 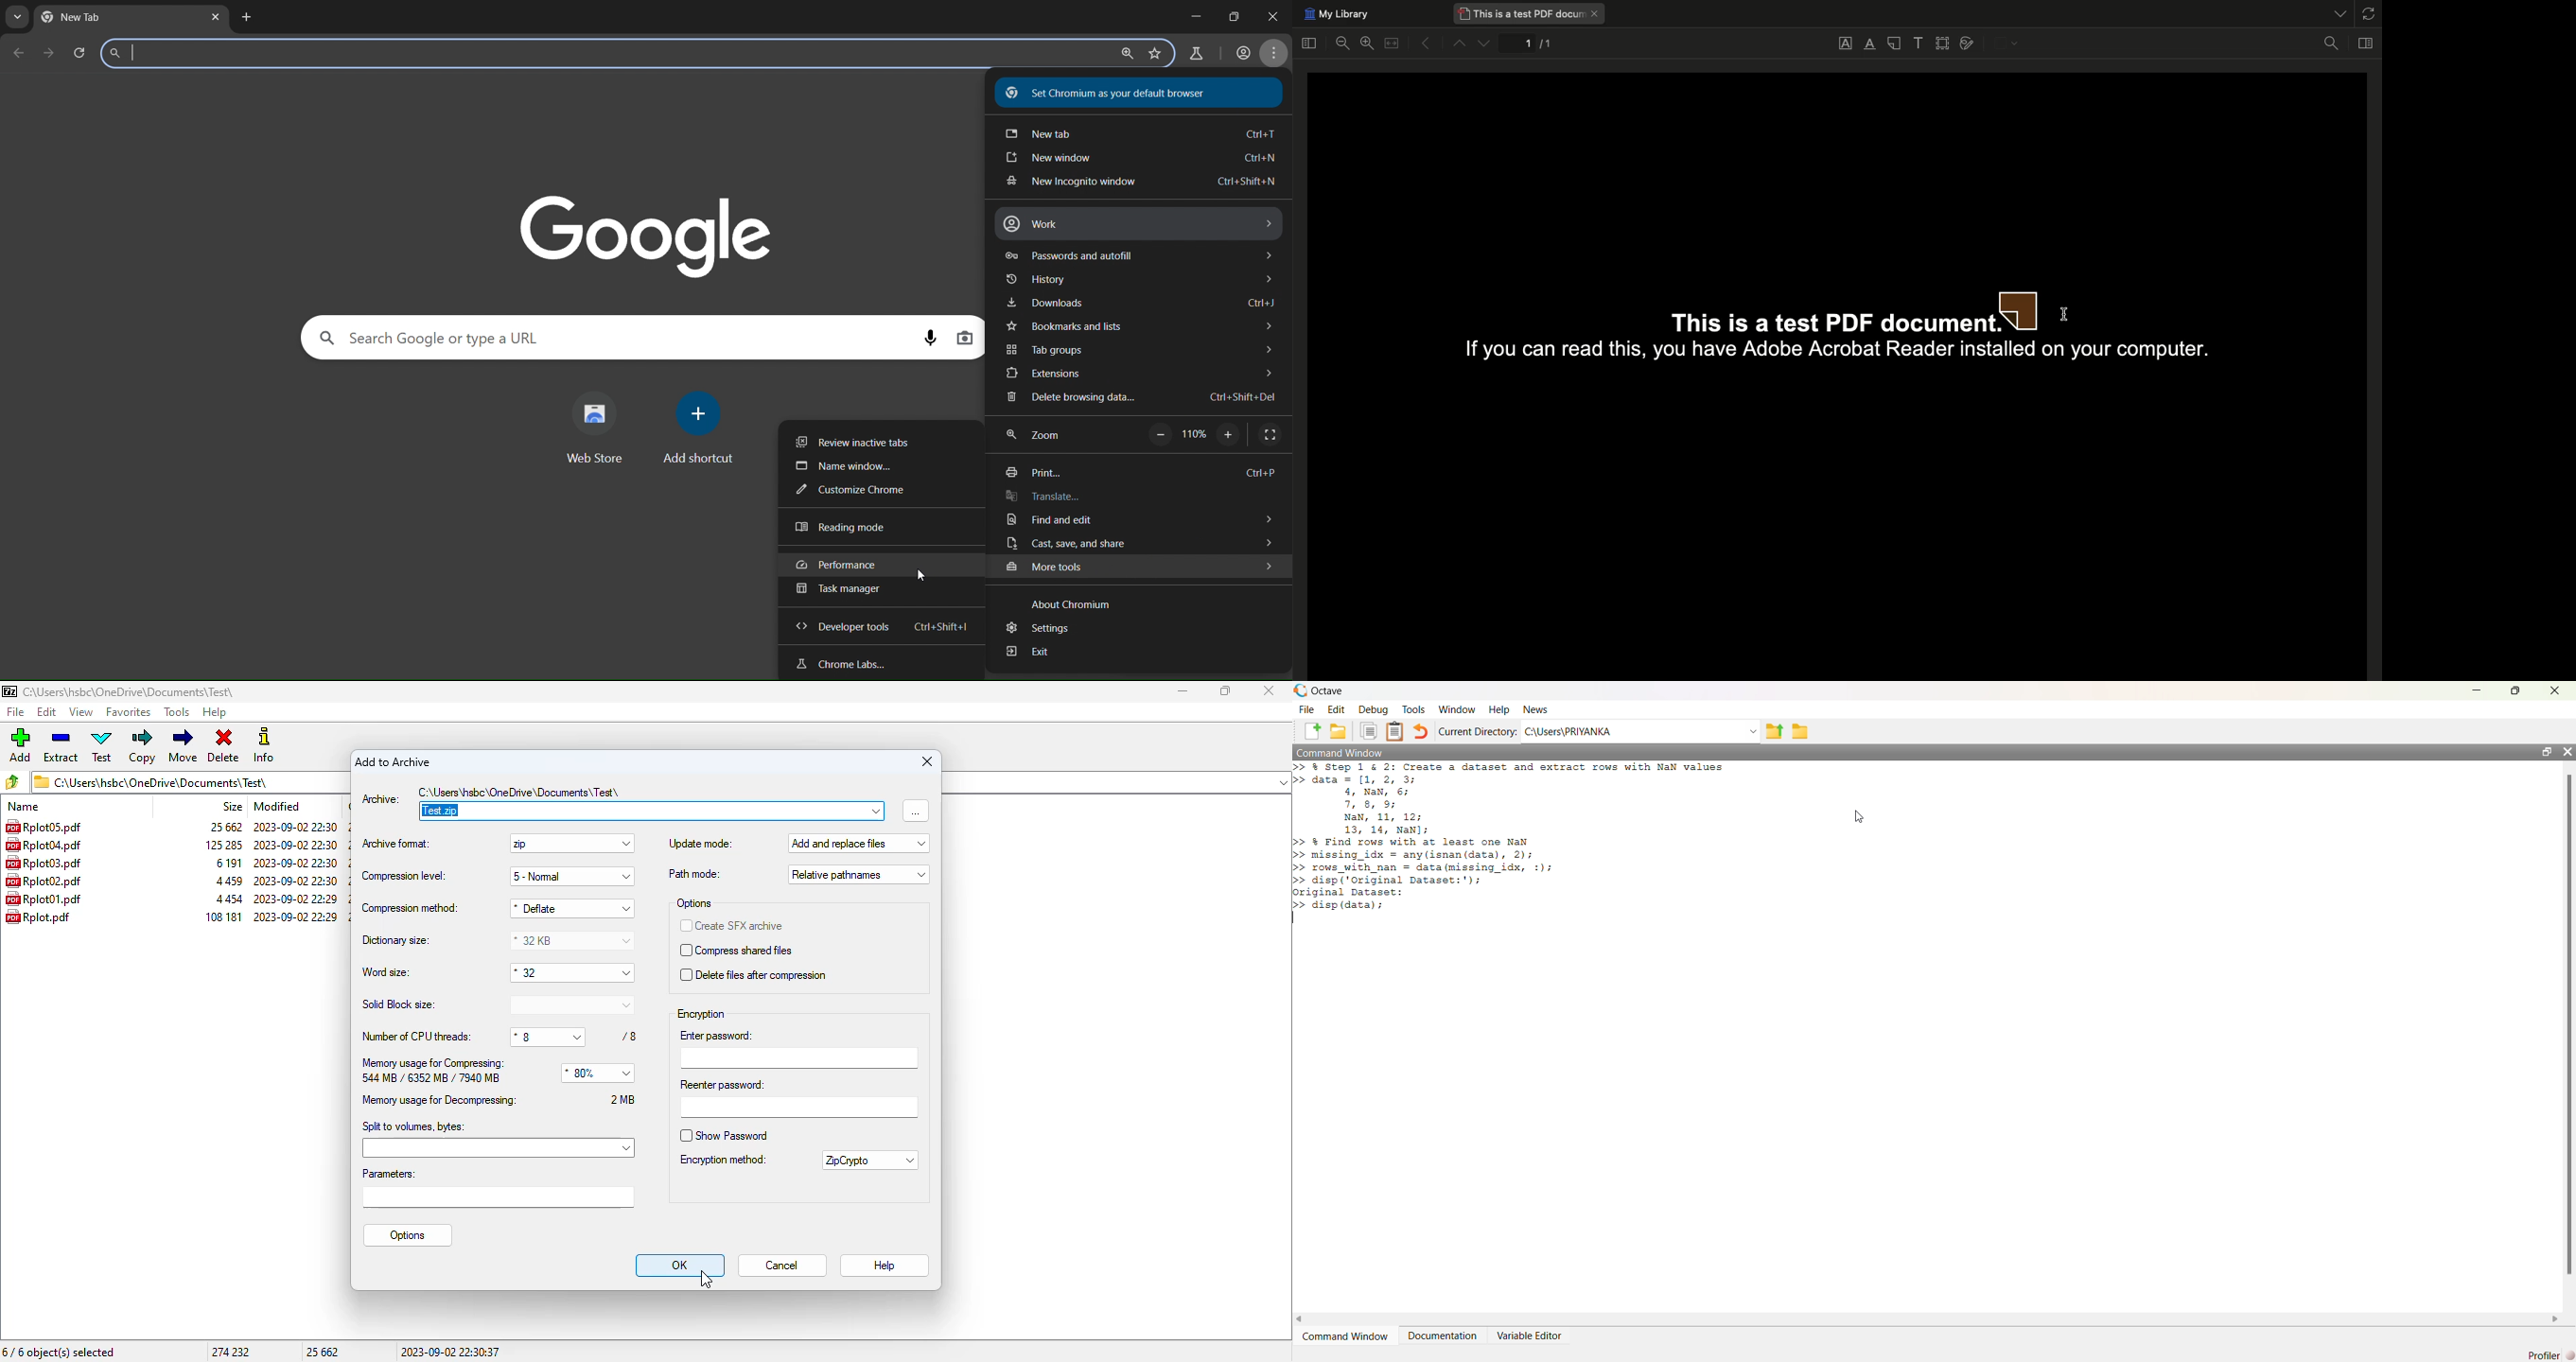 I want to click on cursor, so click(x=2023, y=316).